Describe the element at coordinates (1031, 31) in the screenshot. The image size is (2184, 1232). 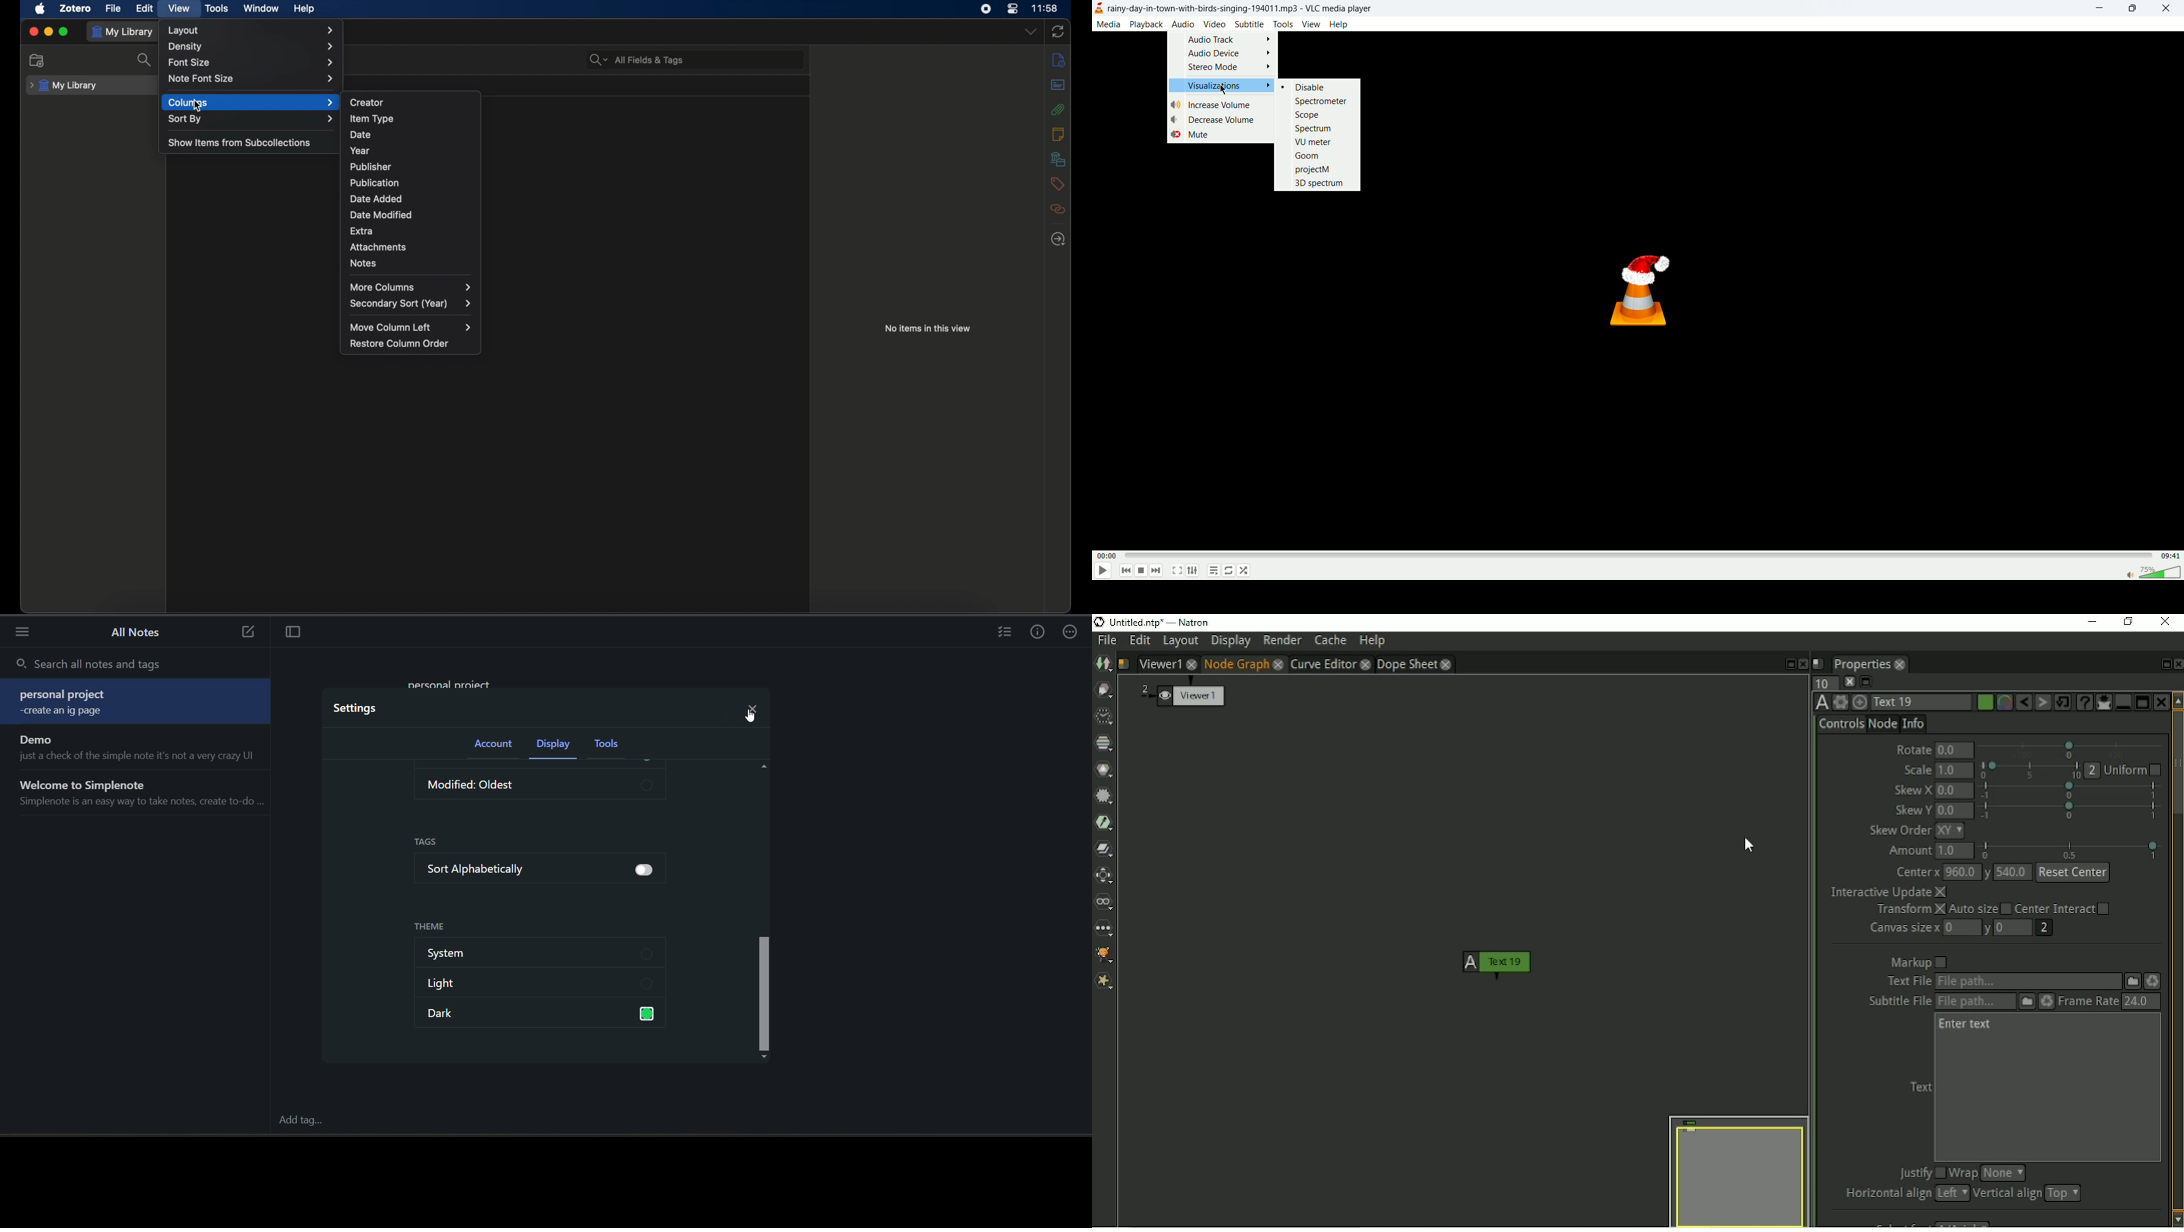
I see `dropdown` at that location.